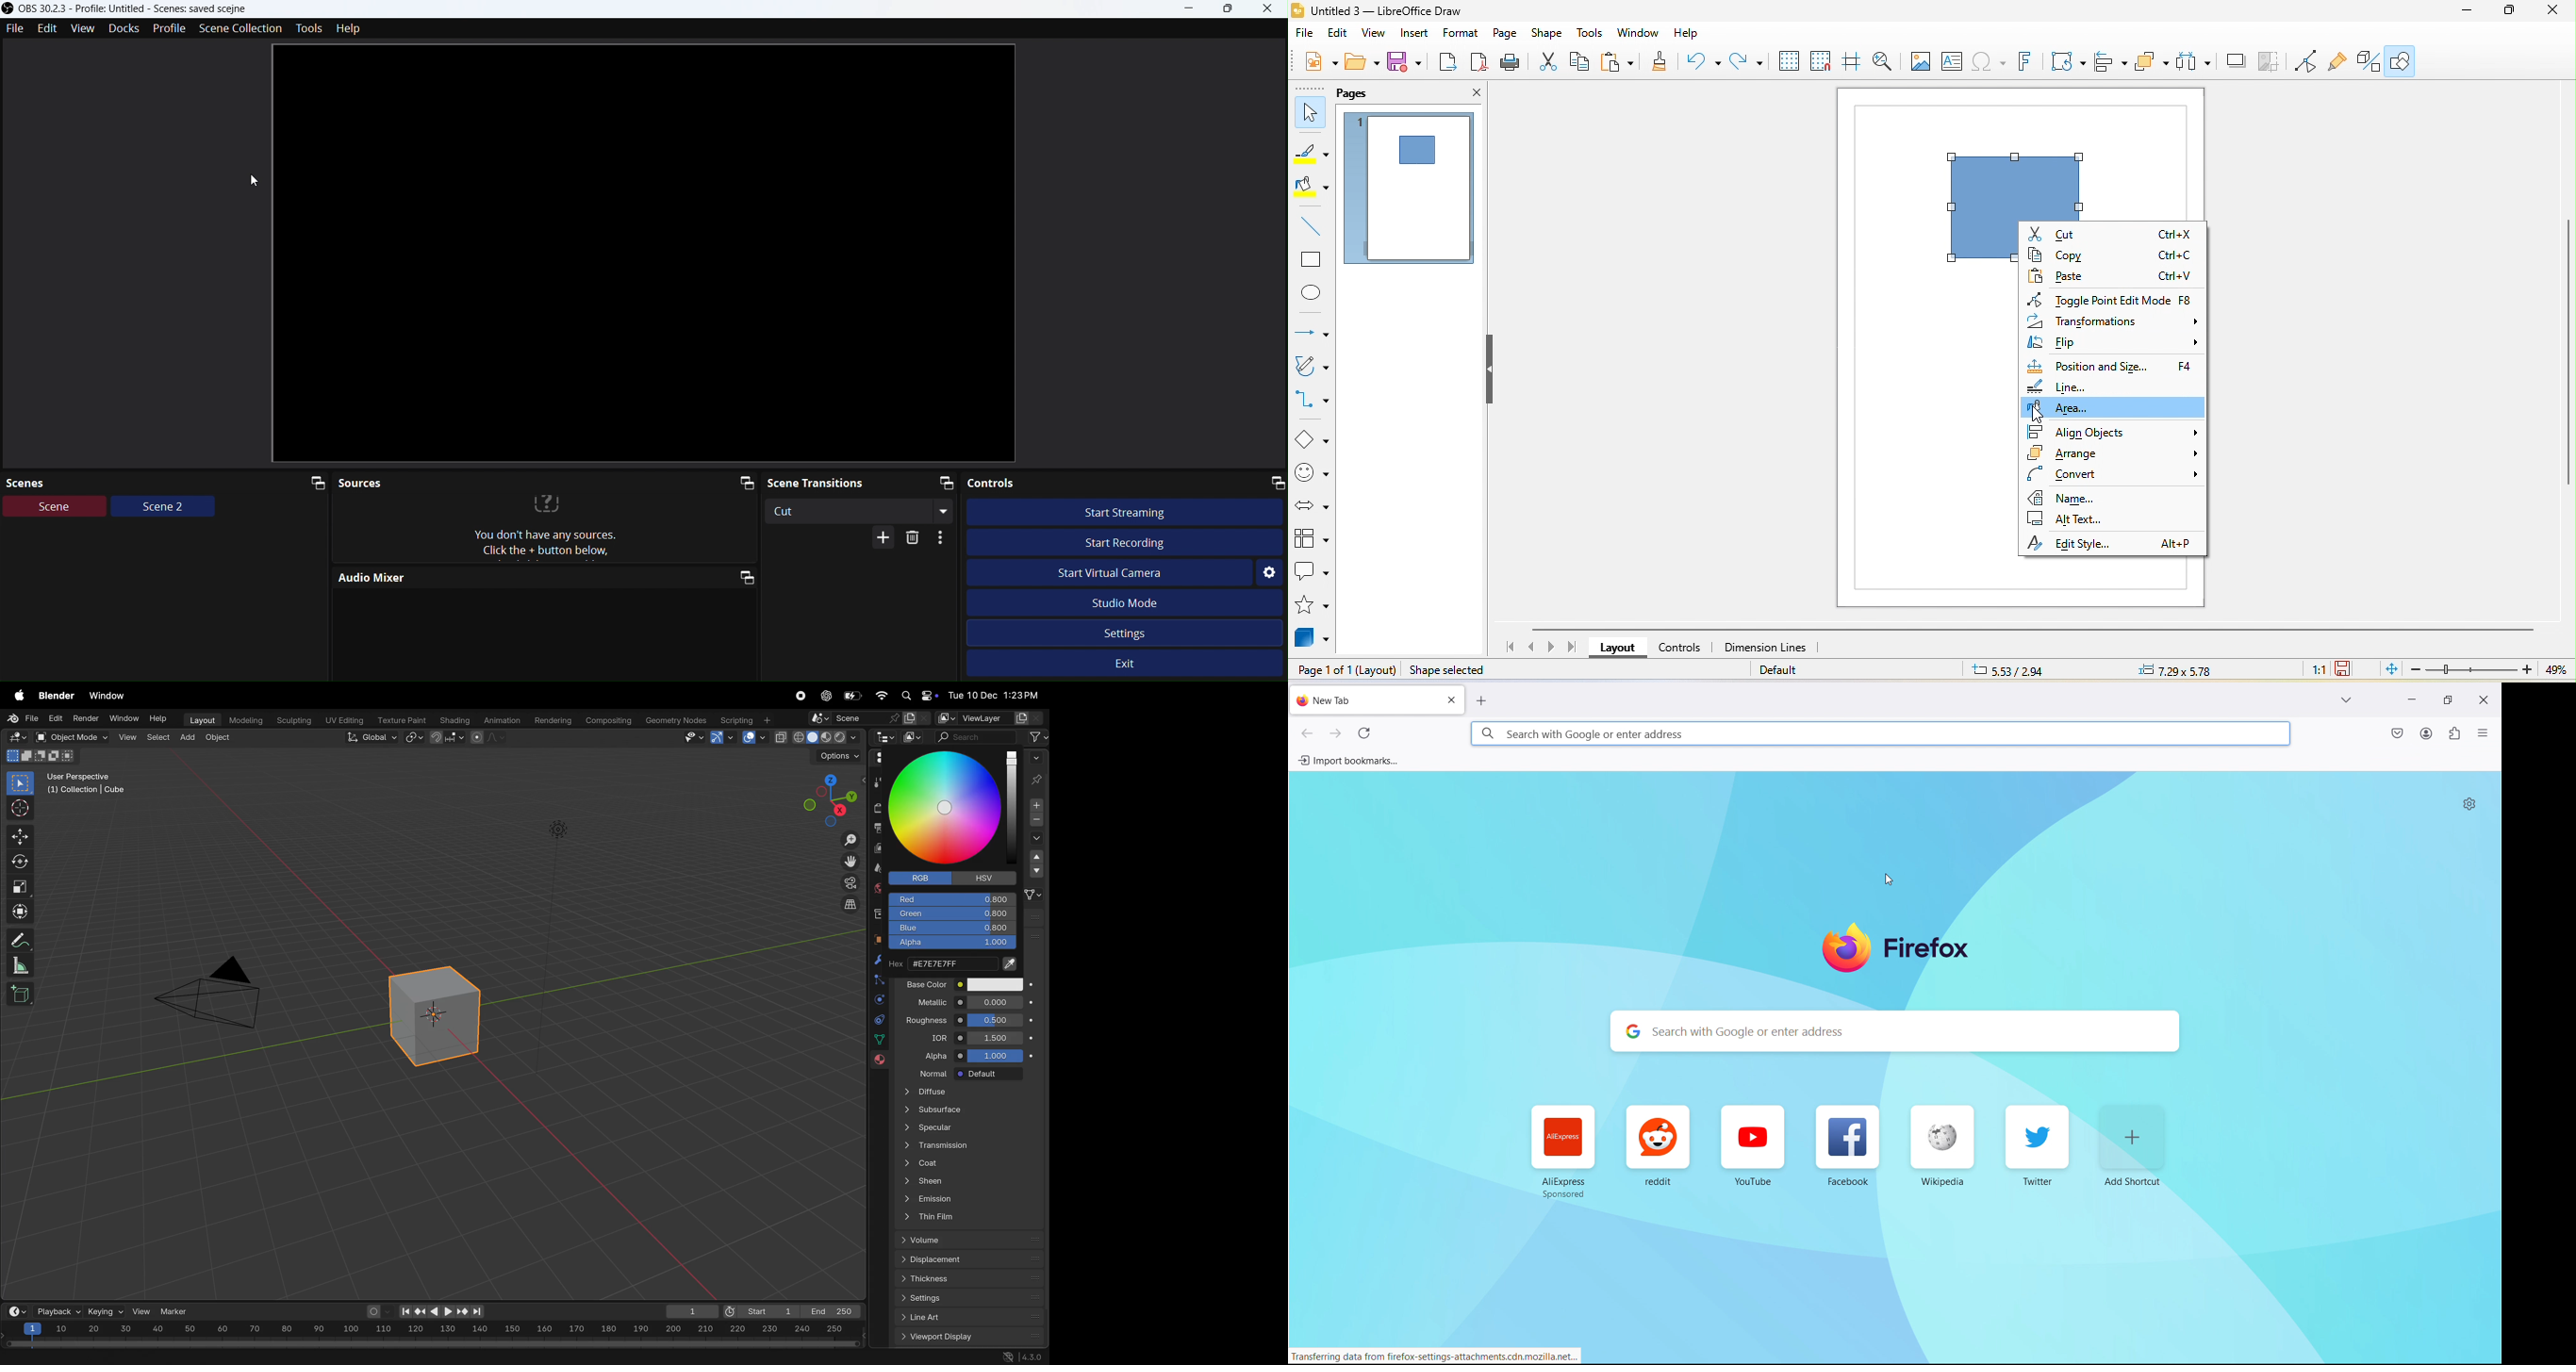 The height and width of the screenshot is (1372, 2576). Describe the element at coordinates (1660, 62) in the screenshot. I see `clone formatting` at that location.